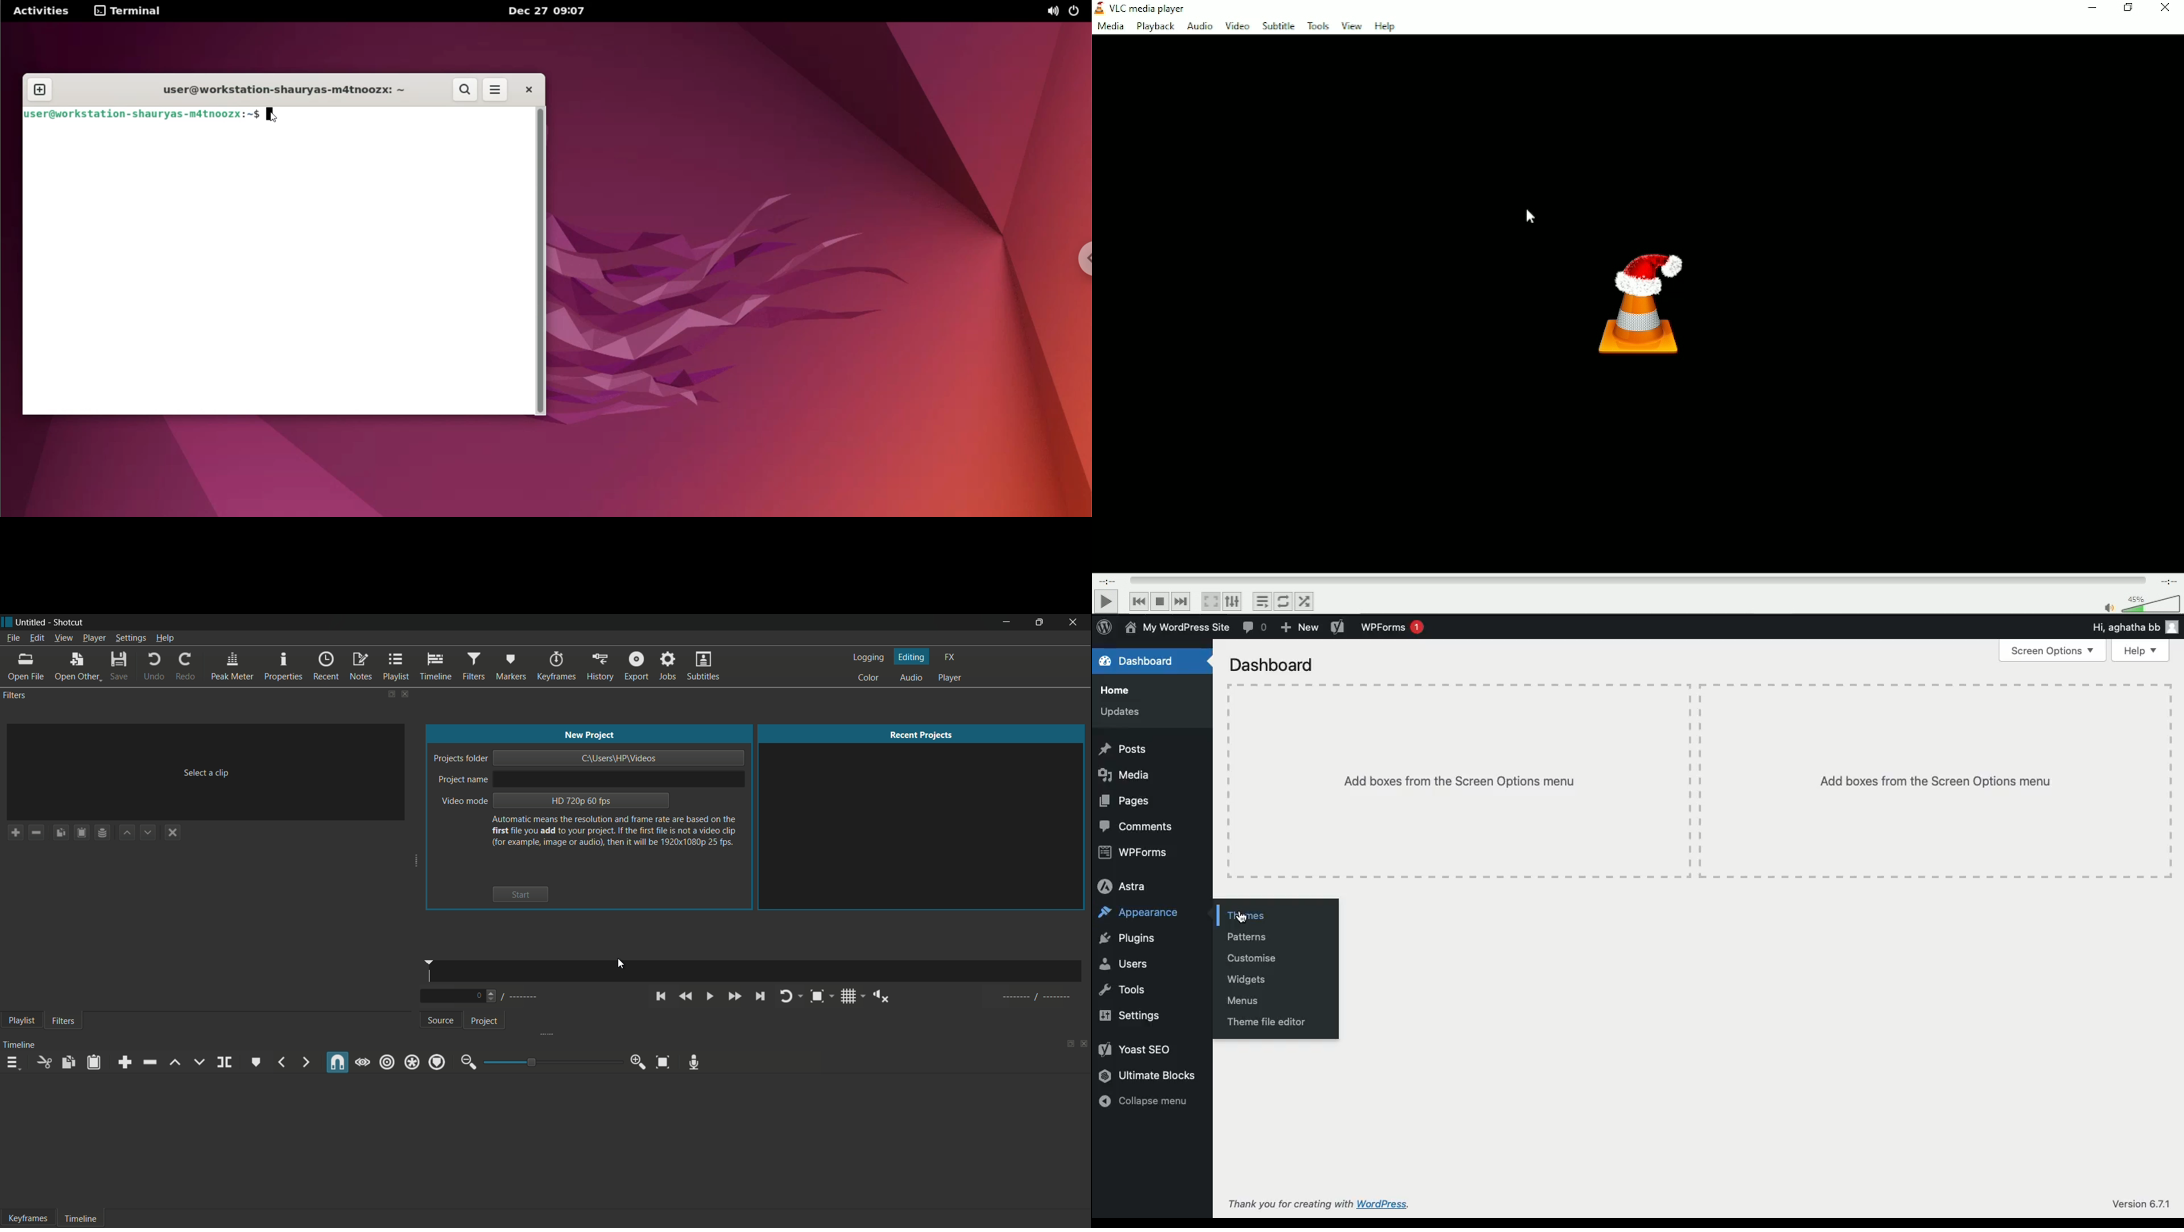 Image resolution: width=2184 pixels, height=1232 pixels. What do you see at coordinates (304, 1062) in the screenshot?
I see `next marker` at bounding box center [304, 1062].